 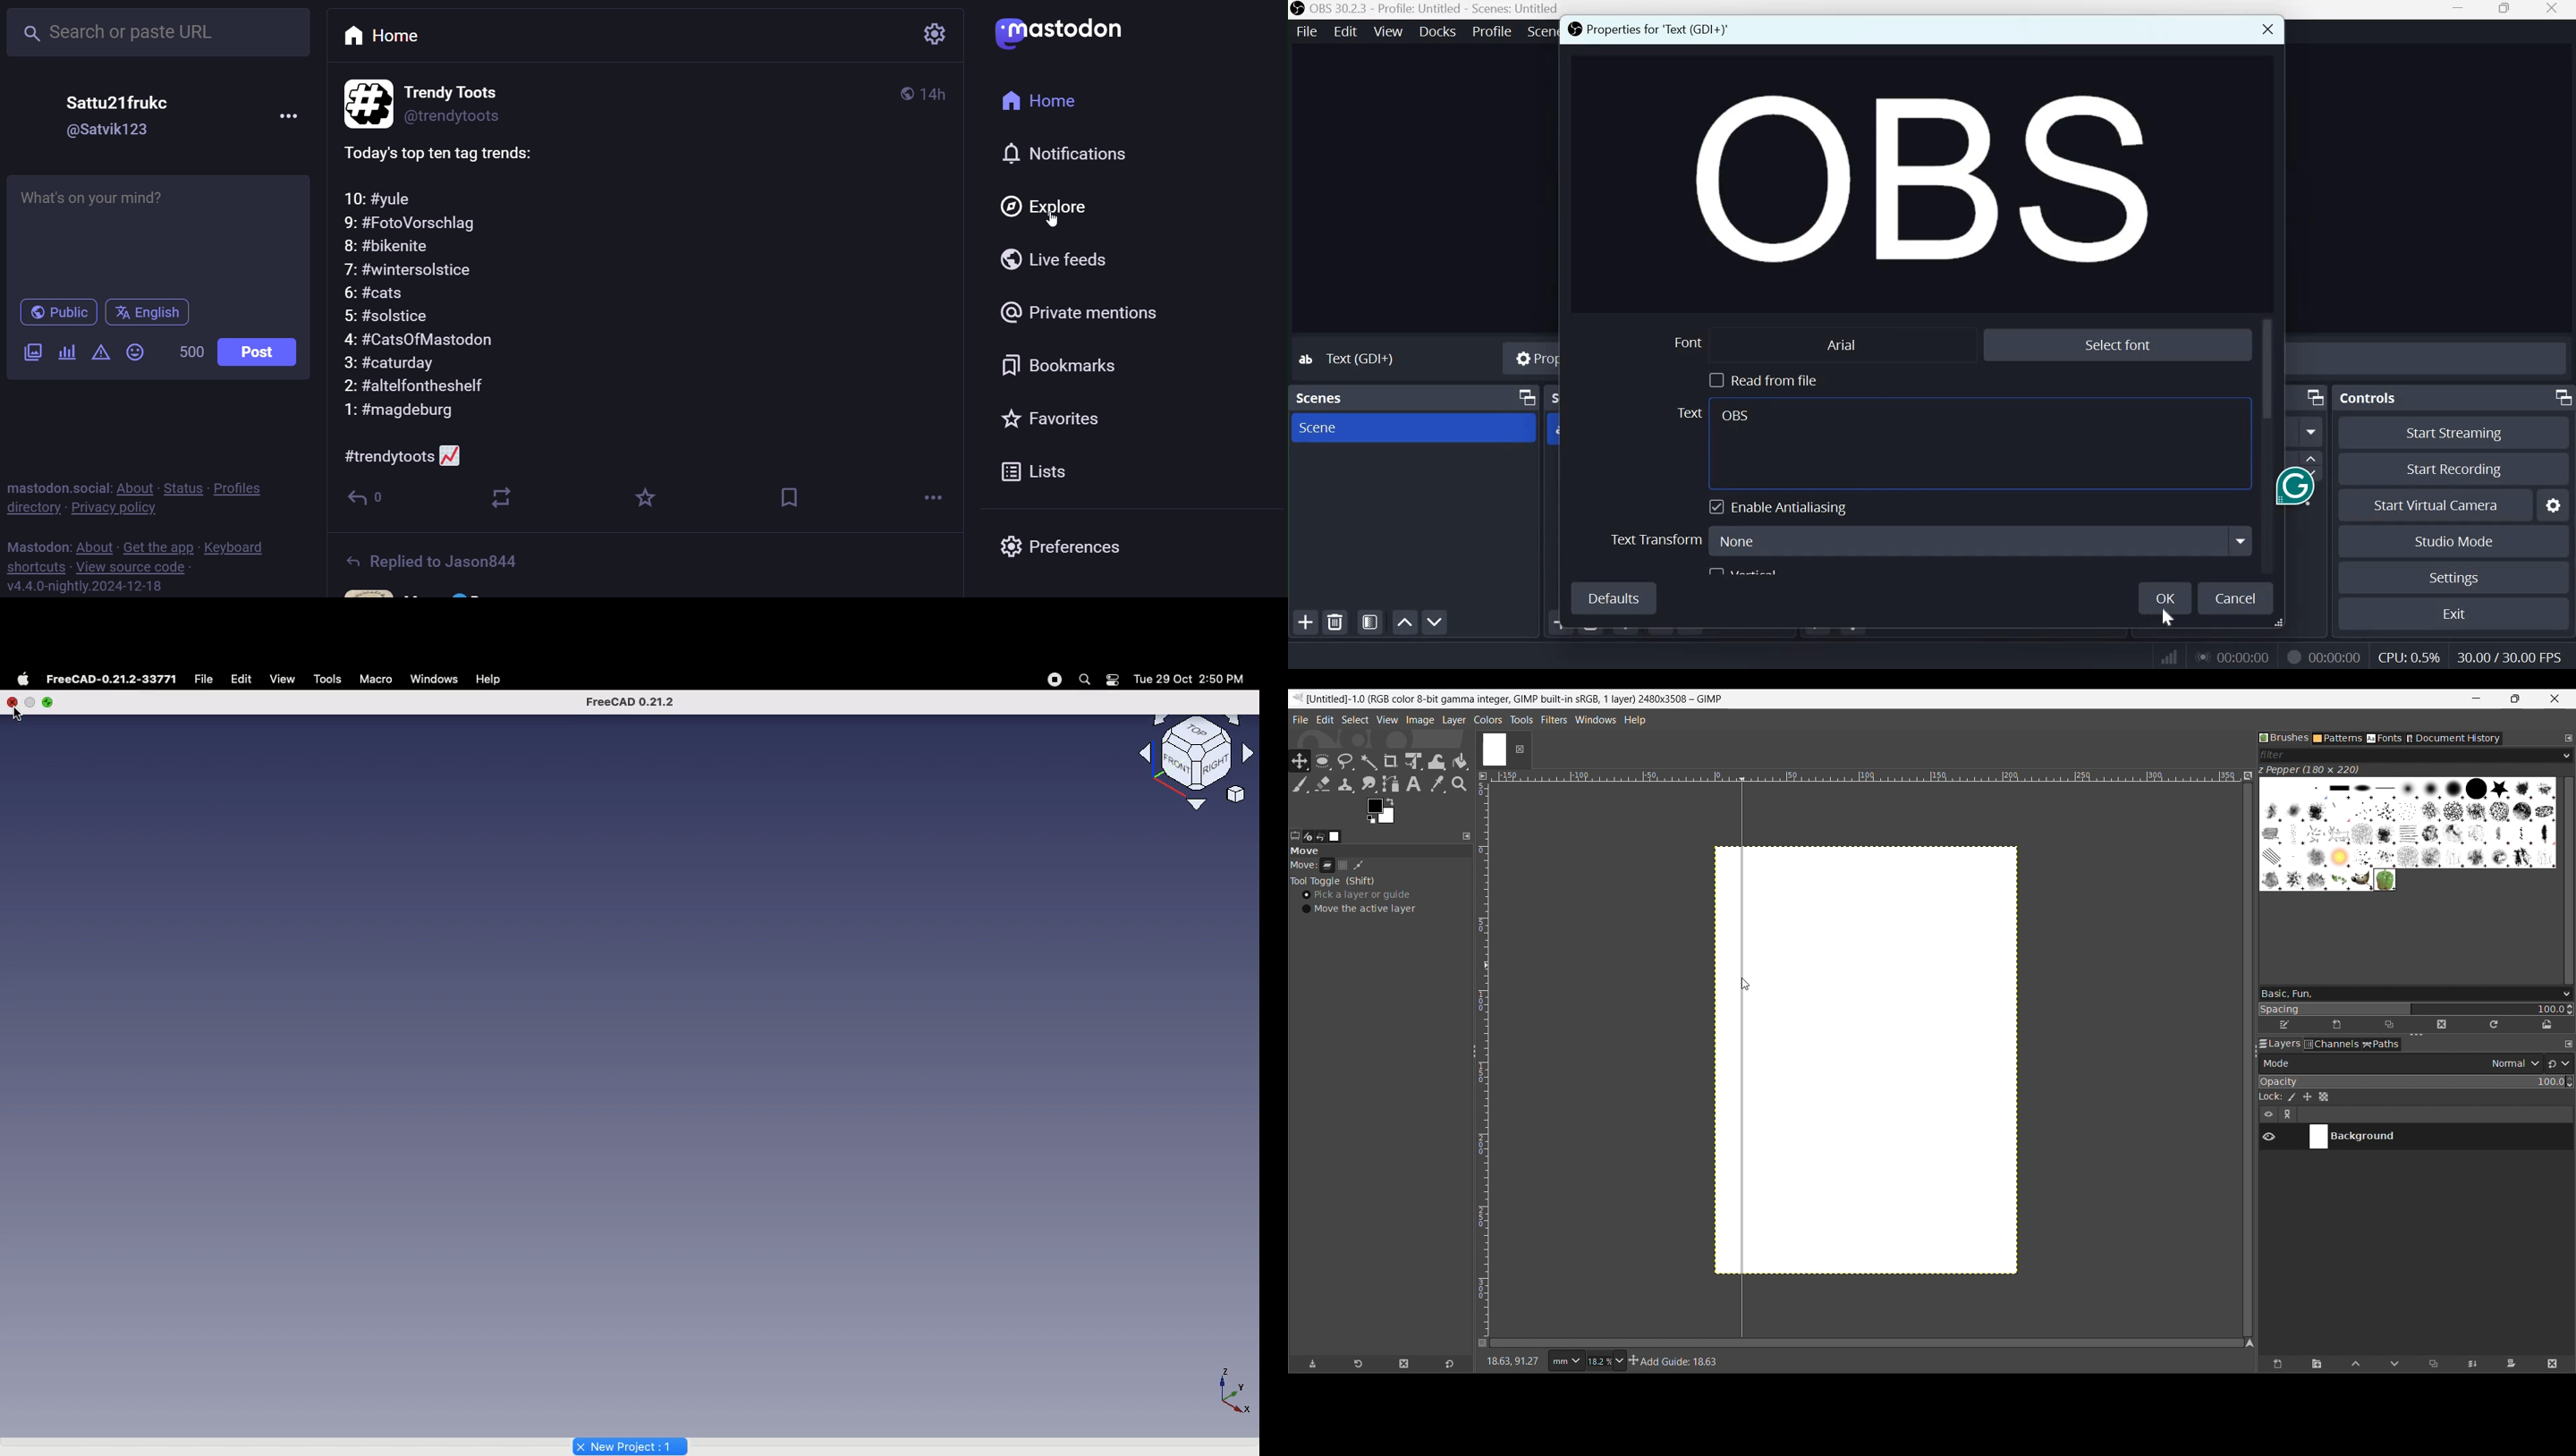 I want to click on Paths tab, so click(x=2381, y=1044).